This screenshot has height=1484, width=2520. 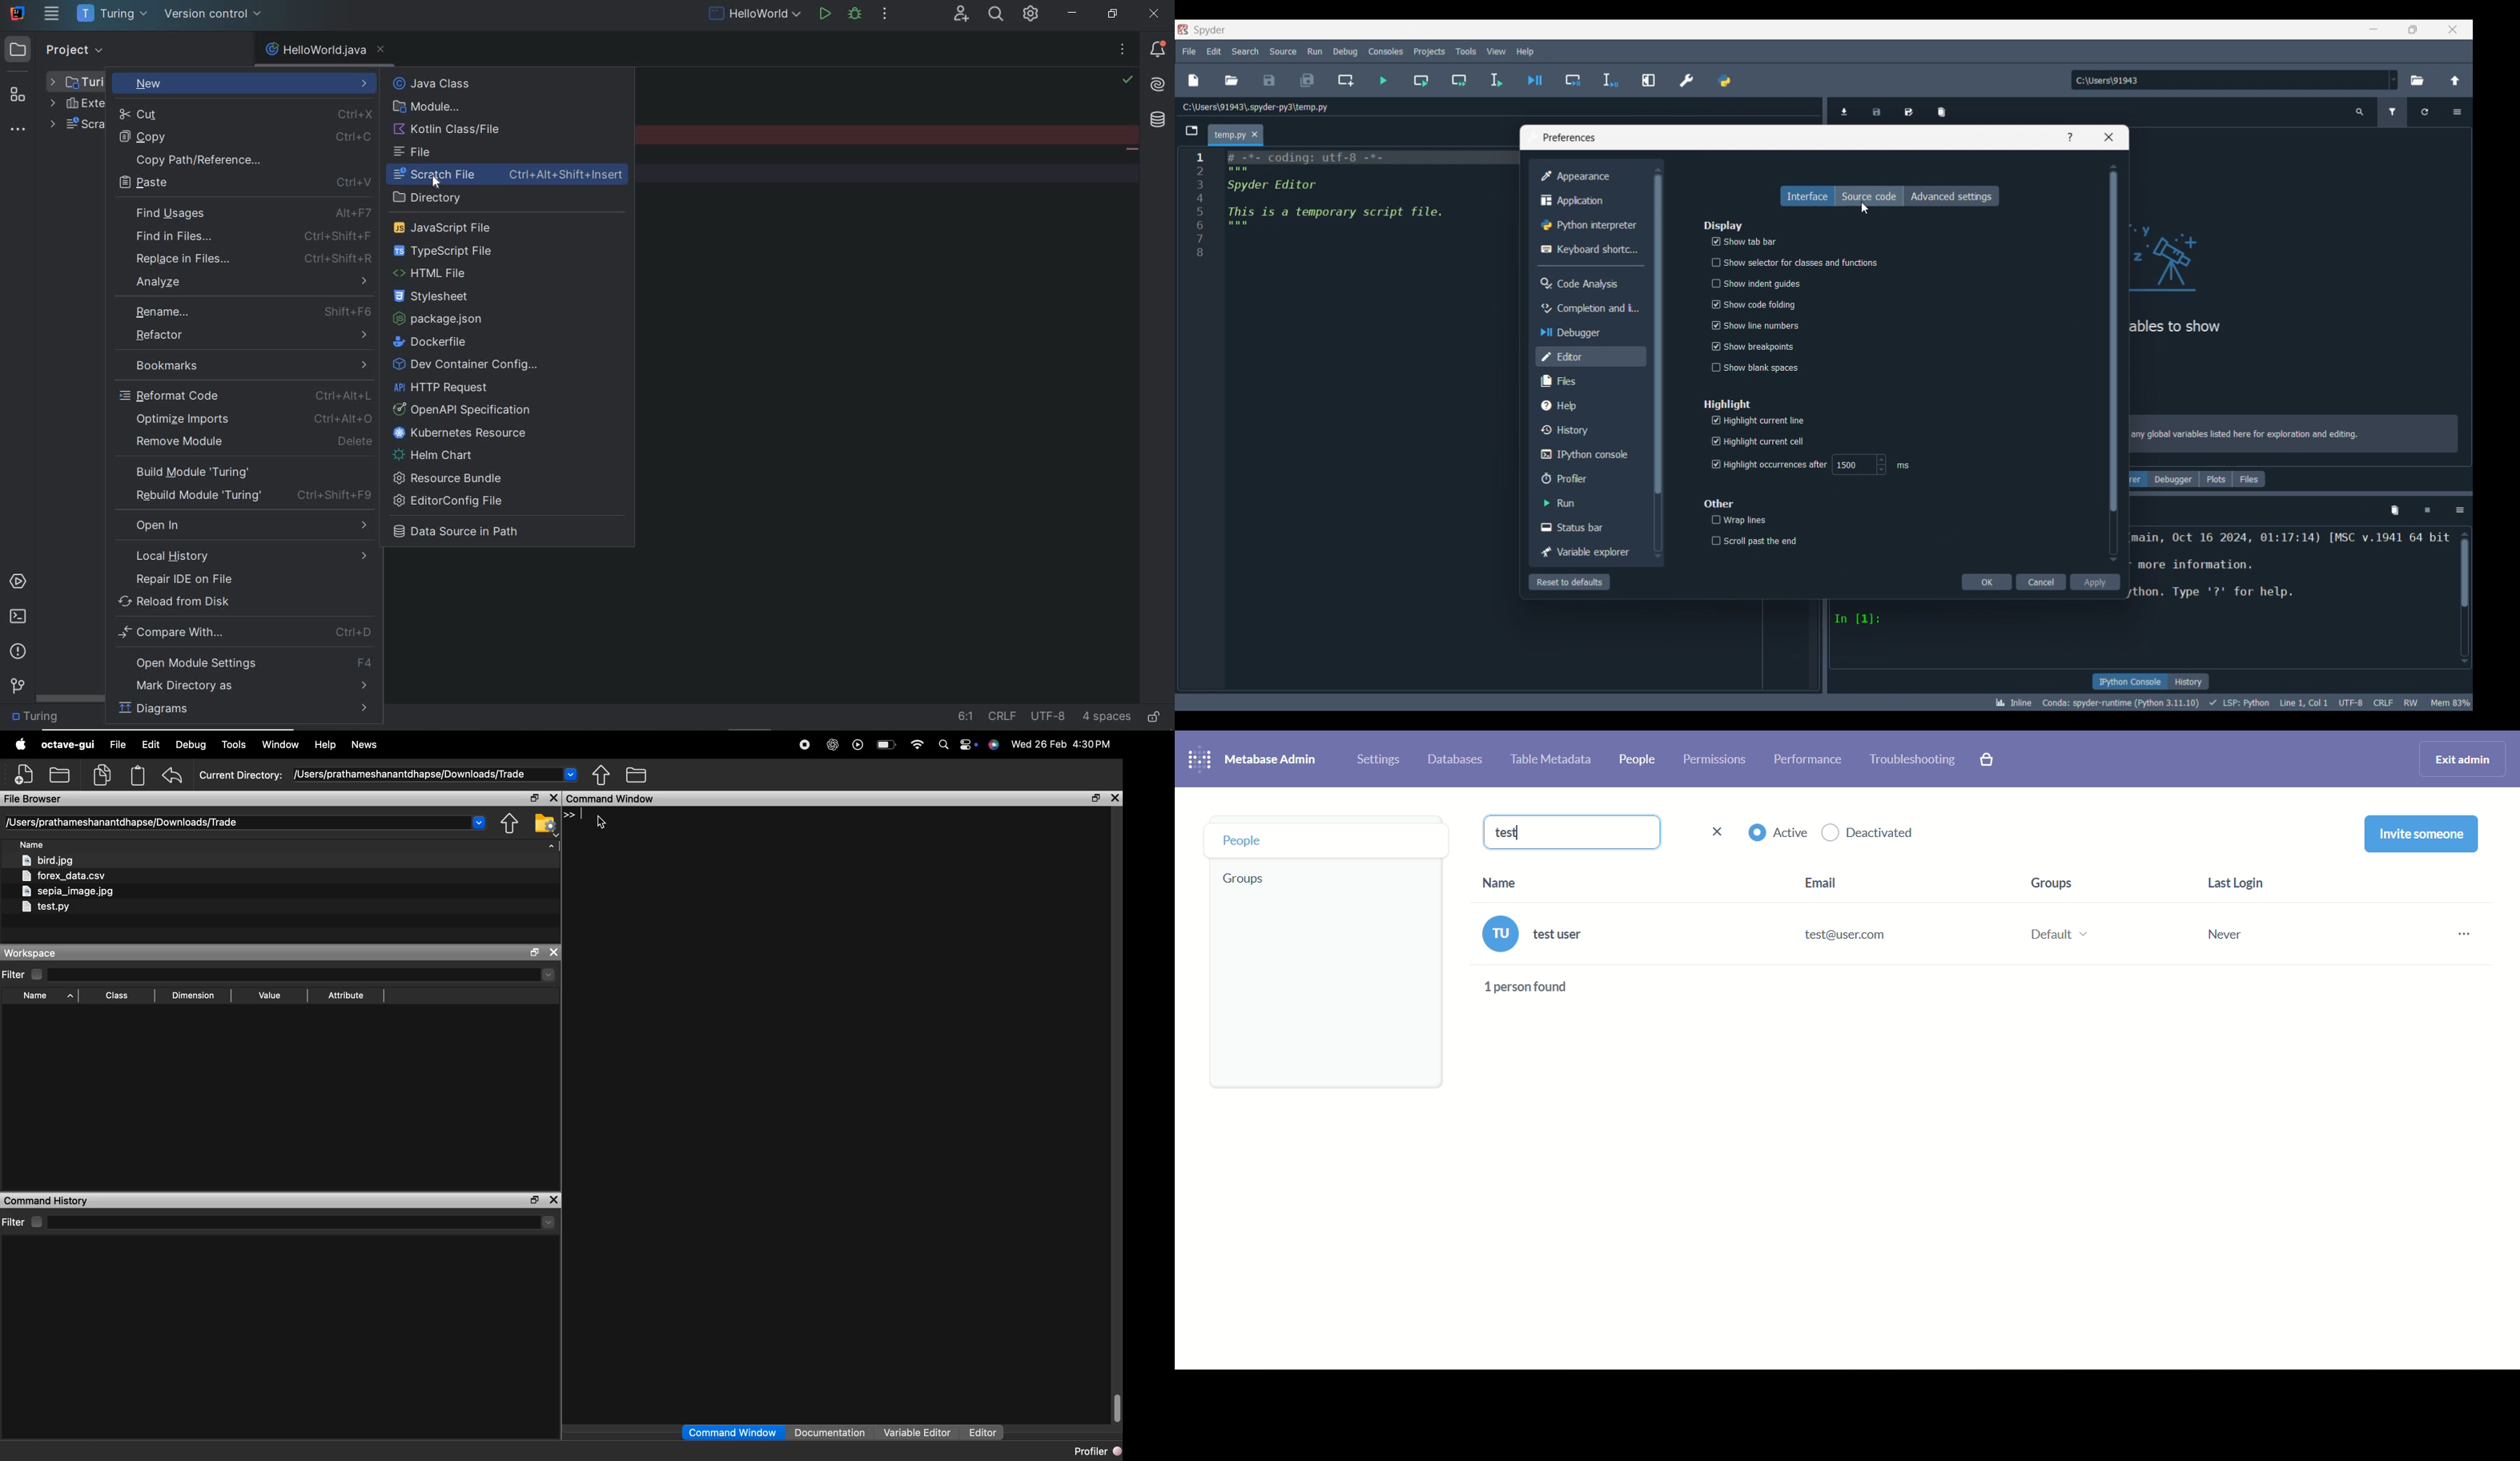 What do you see at coordinates (251, 259) in the screenshot?
I see `replace in files` at bounding box center [251, 259].